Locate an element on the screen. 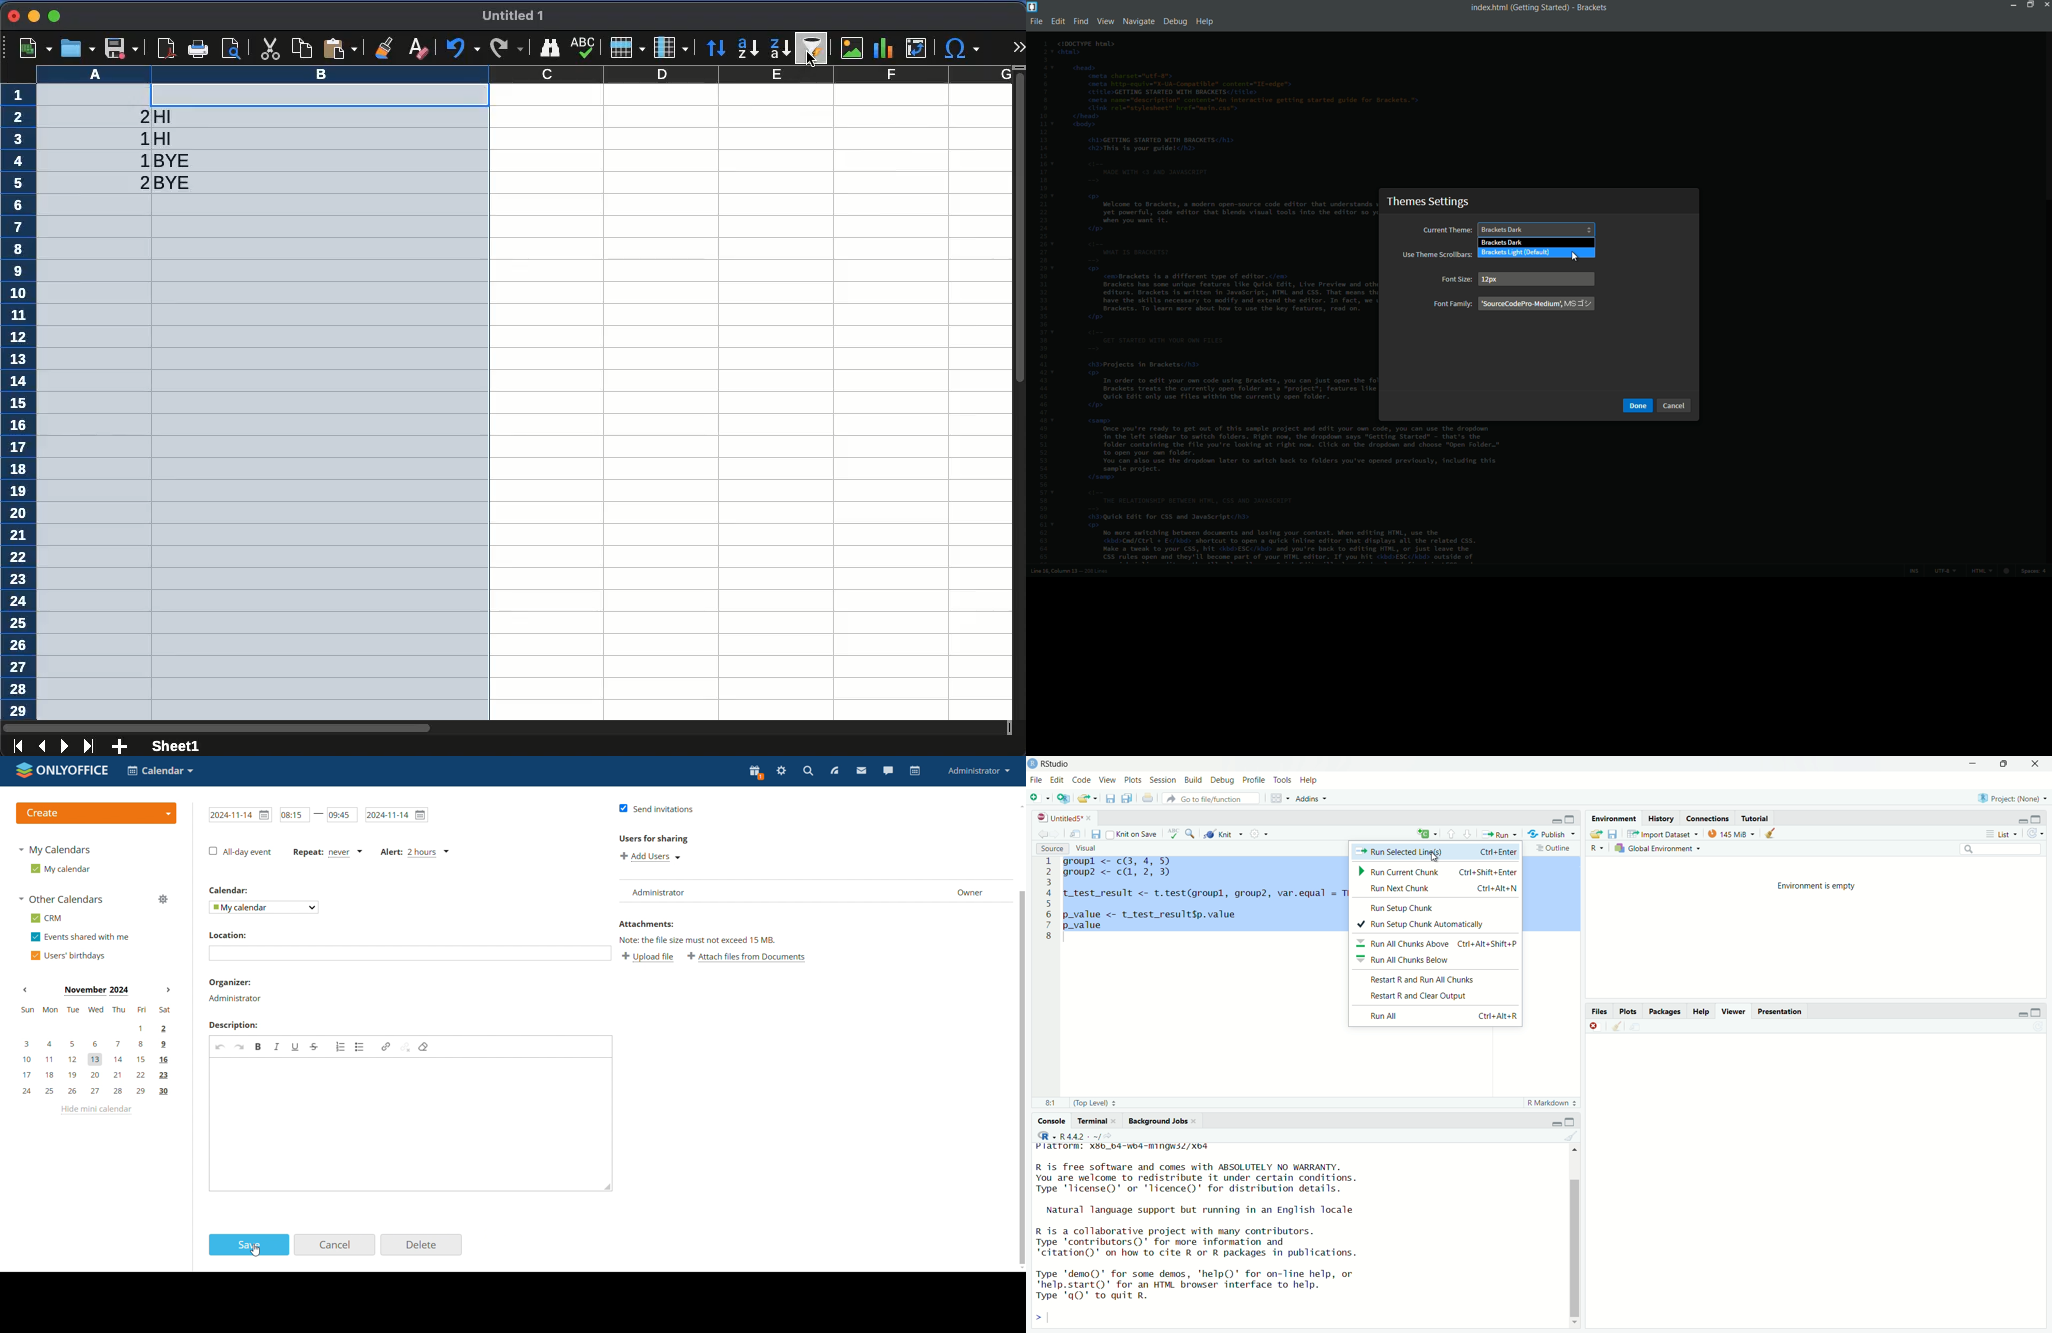 This screenshot has height=1344, width=2072. clear console is located at coordinates (1615, 1025).